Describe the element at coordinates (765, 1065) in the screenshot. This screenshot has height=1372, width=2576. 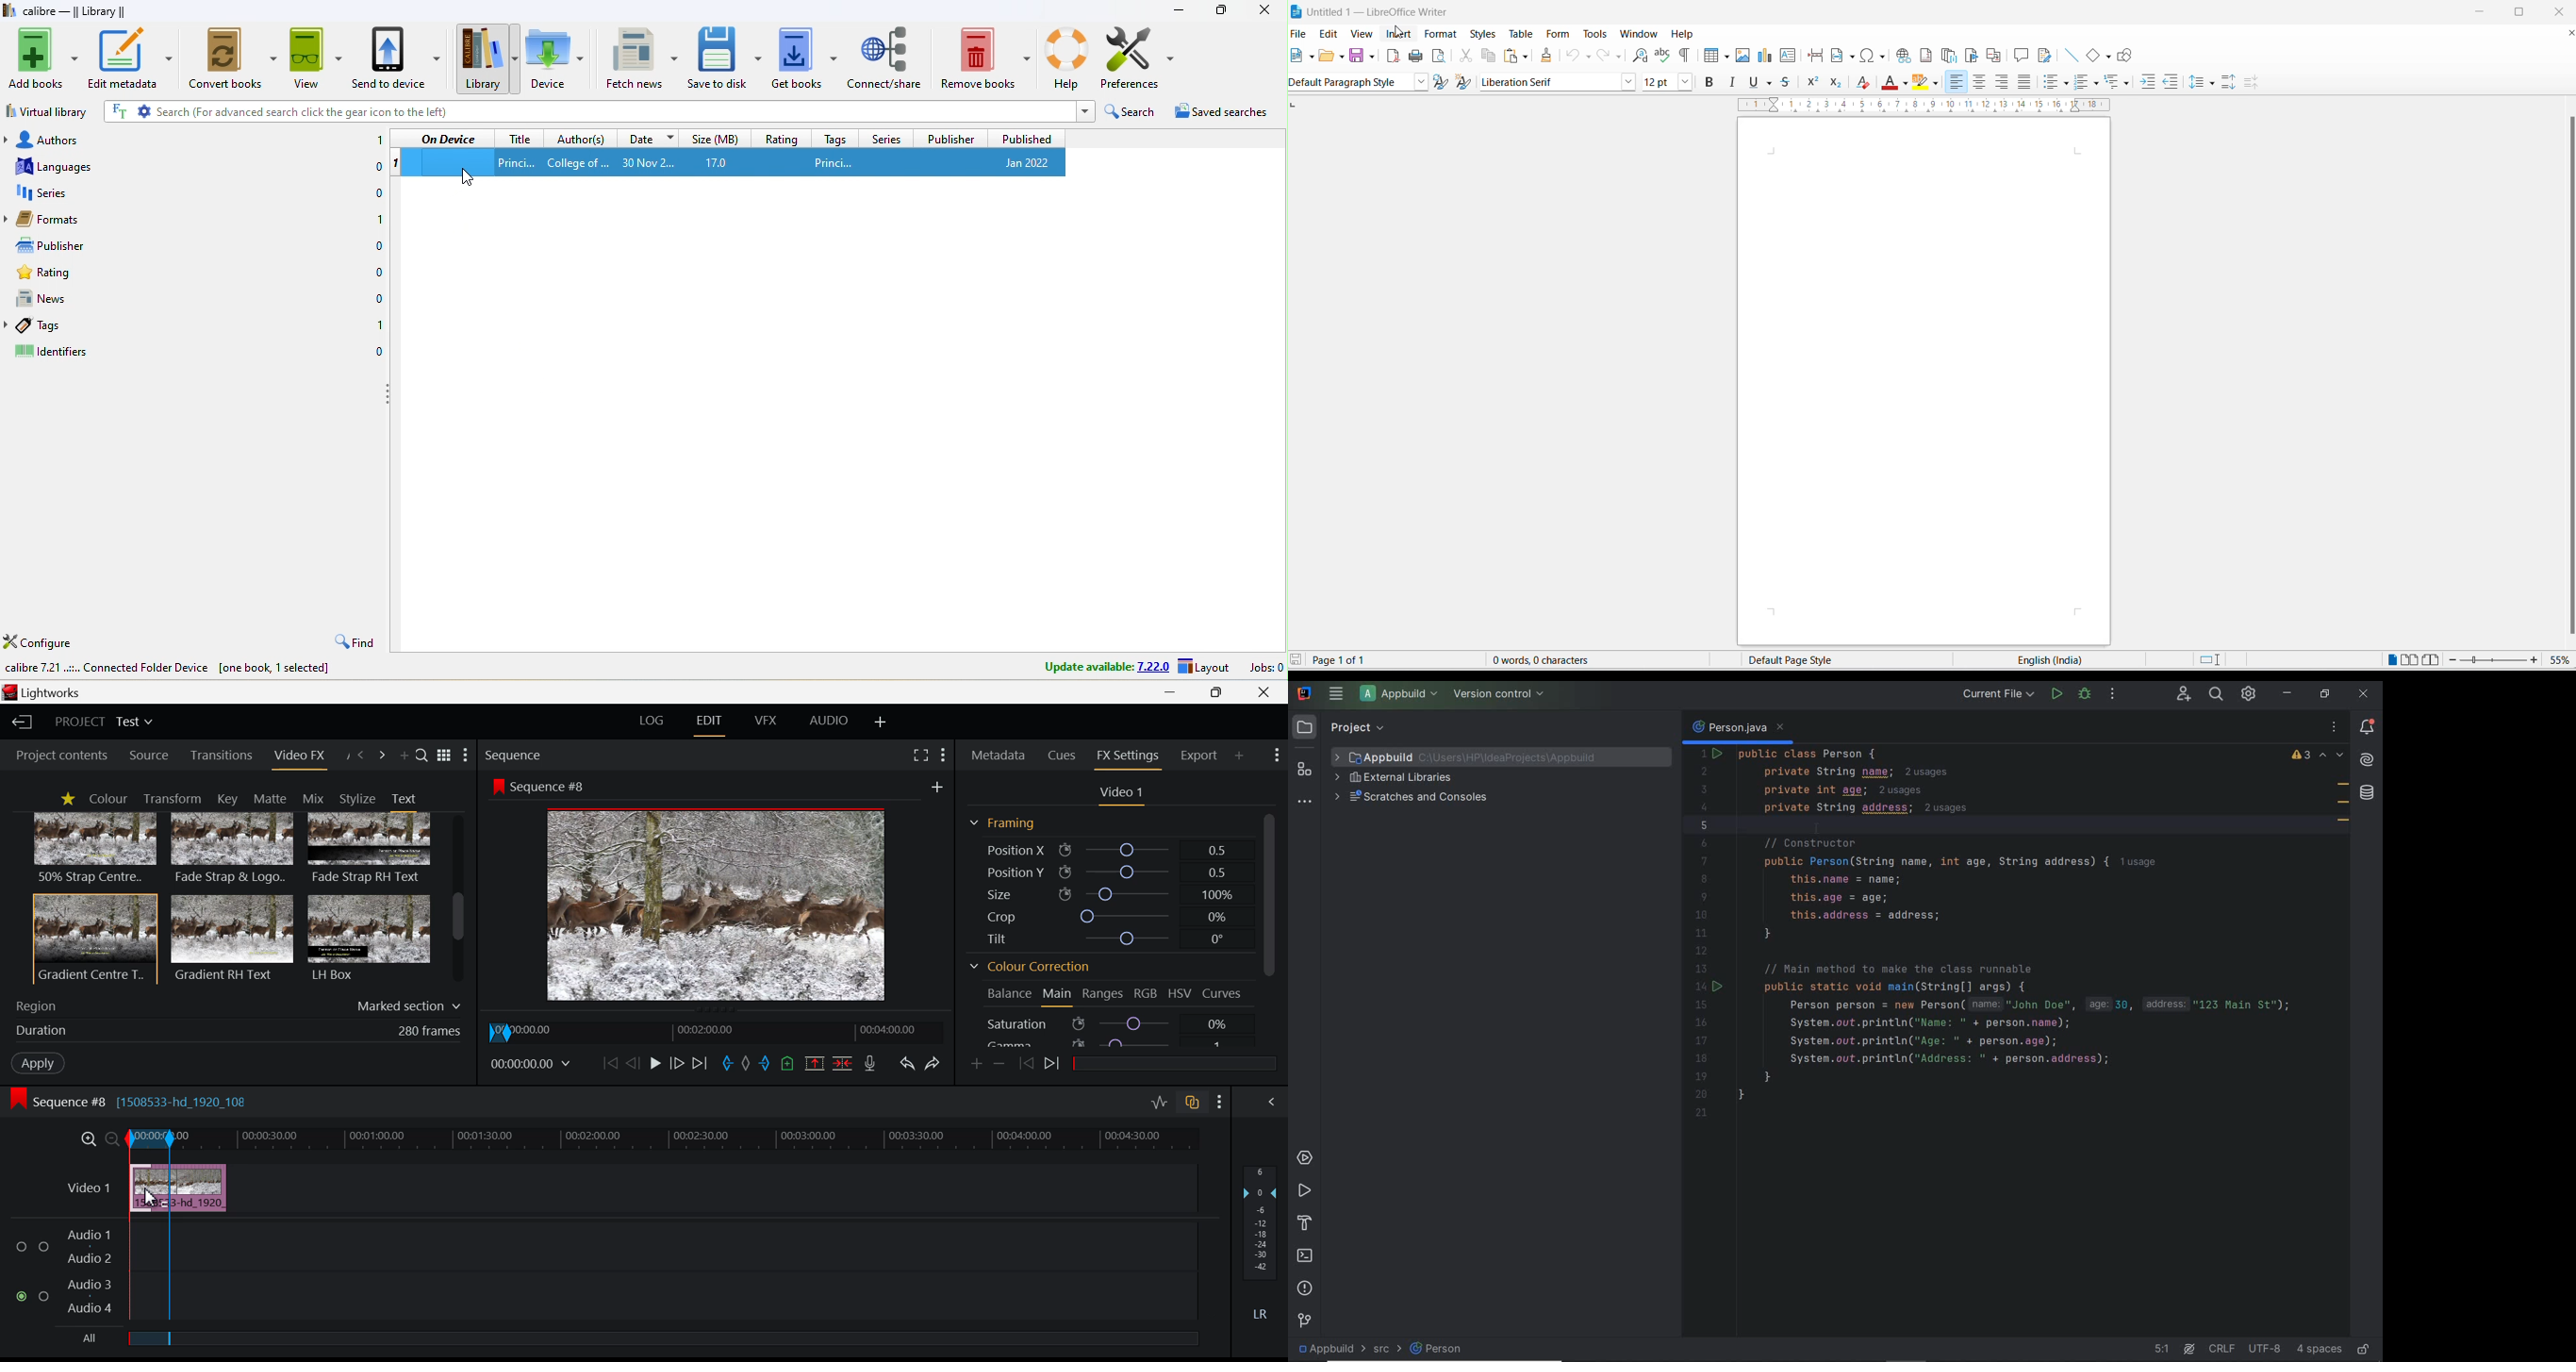
I see `Mark Out` at that location.